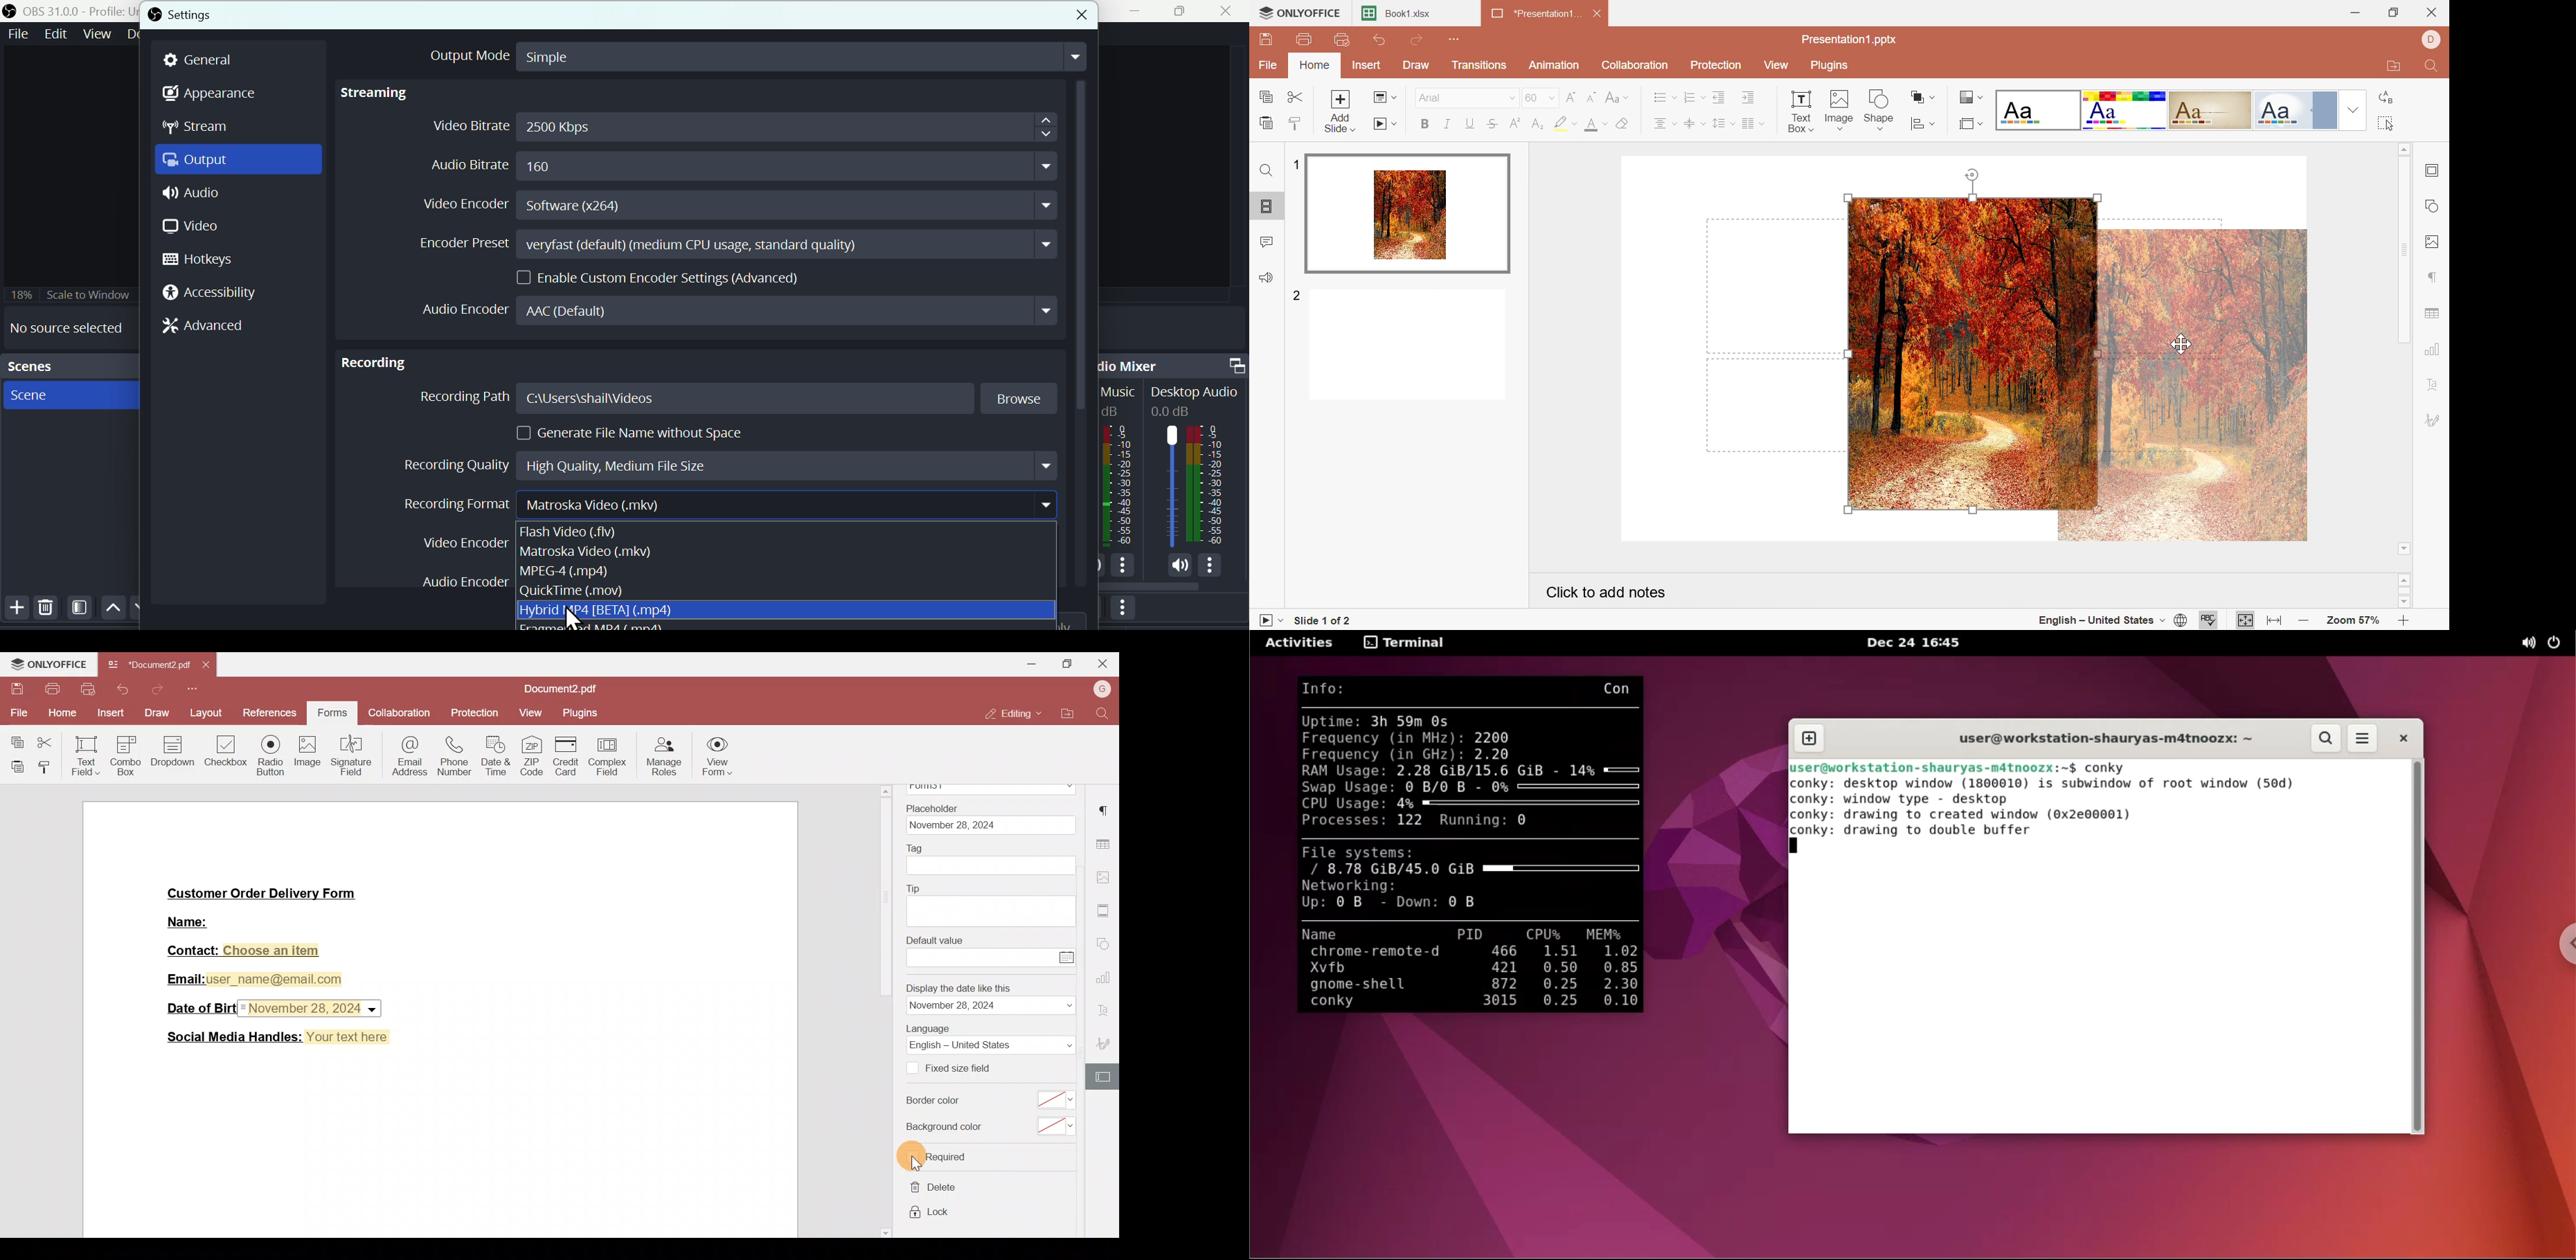 The height and width of the screenshot is (1260, 2576). Describe the element at coordinates (2404, 349) in the screenshot. I see `Scroll Bar` at that location.